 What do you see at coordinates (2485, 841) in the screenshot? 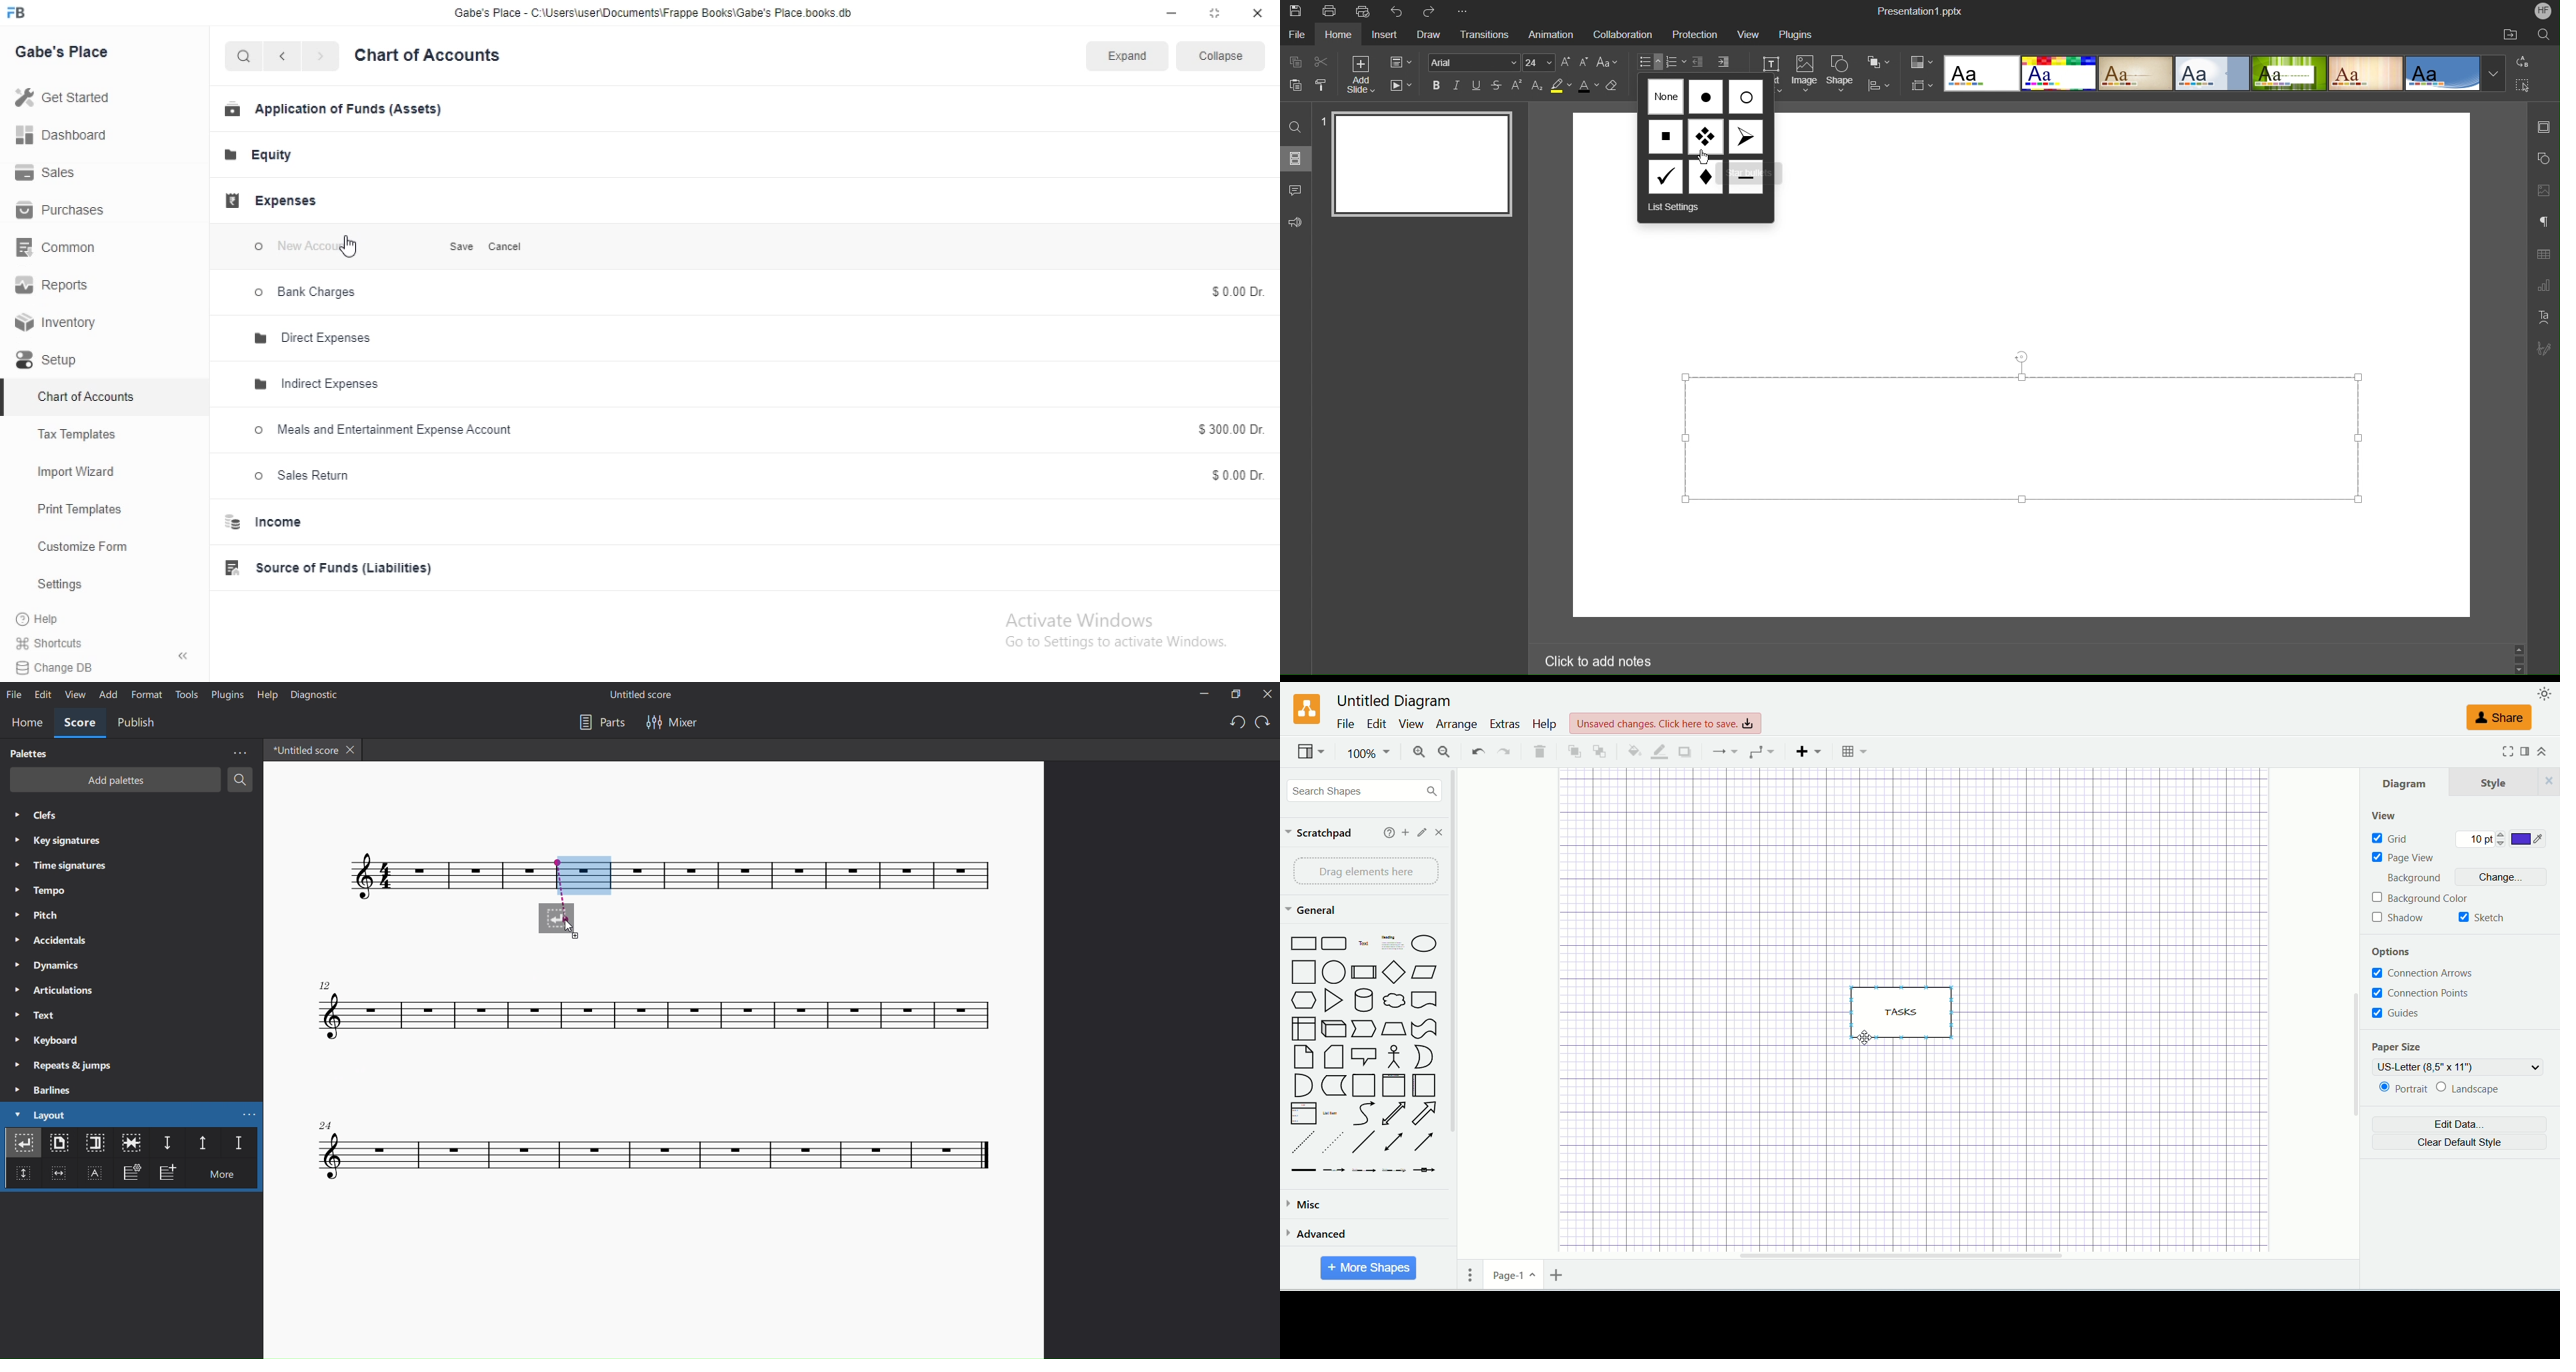
I see `10 pt` at bounding box center [2485, 841].